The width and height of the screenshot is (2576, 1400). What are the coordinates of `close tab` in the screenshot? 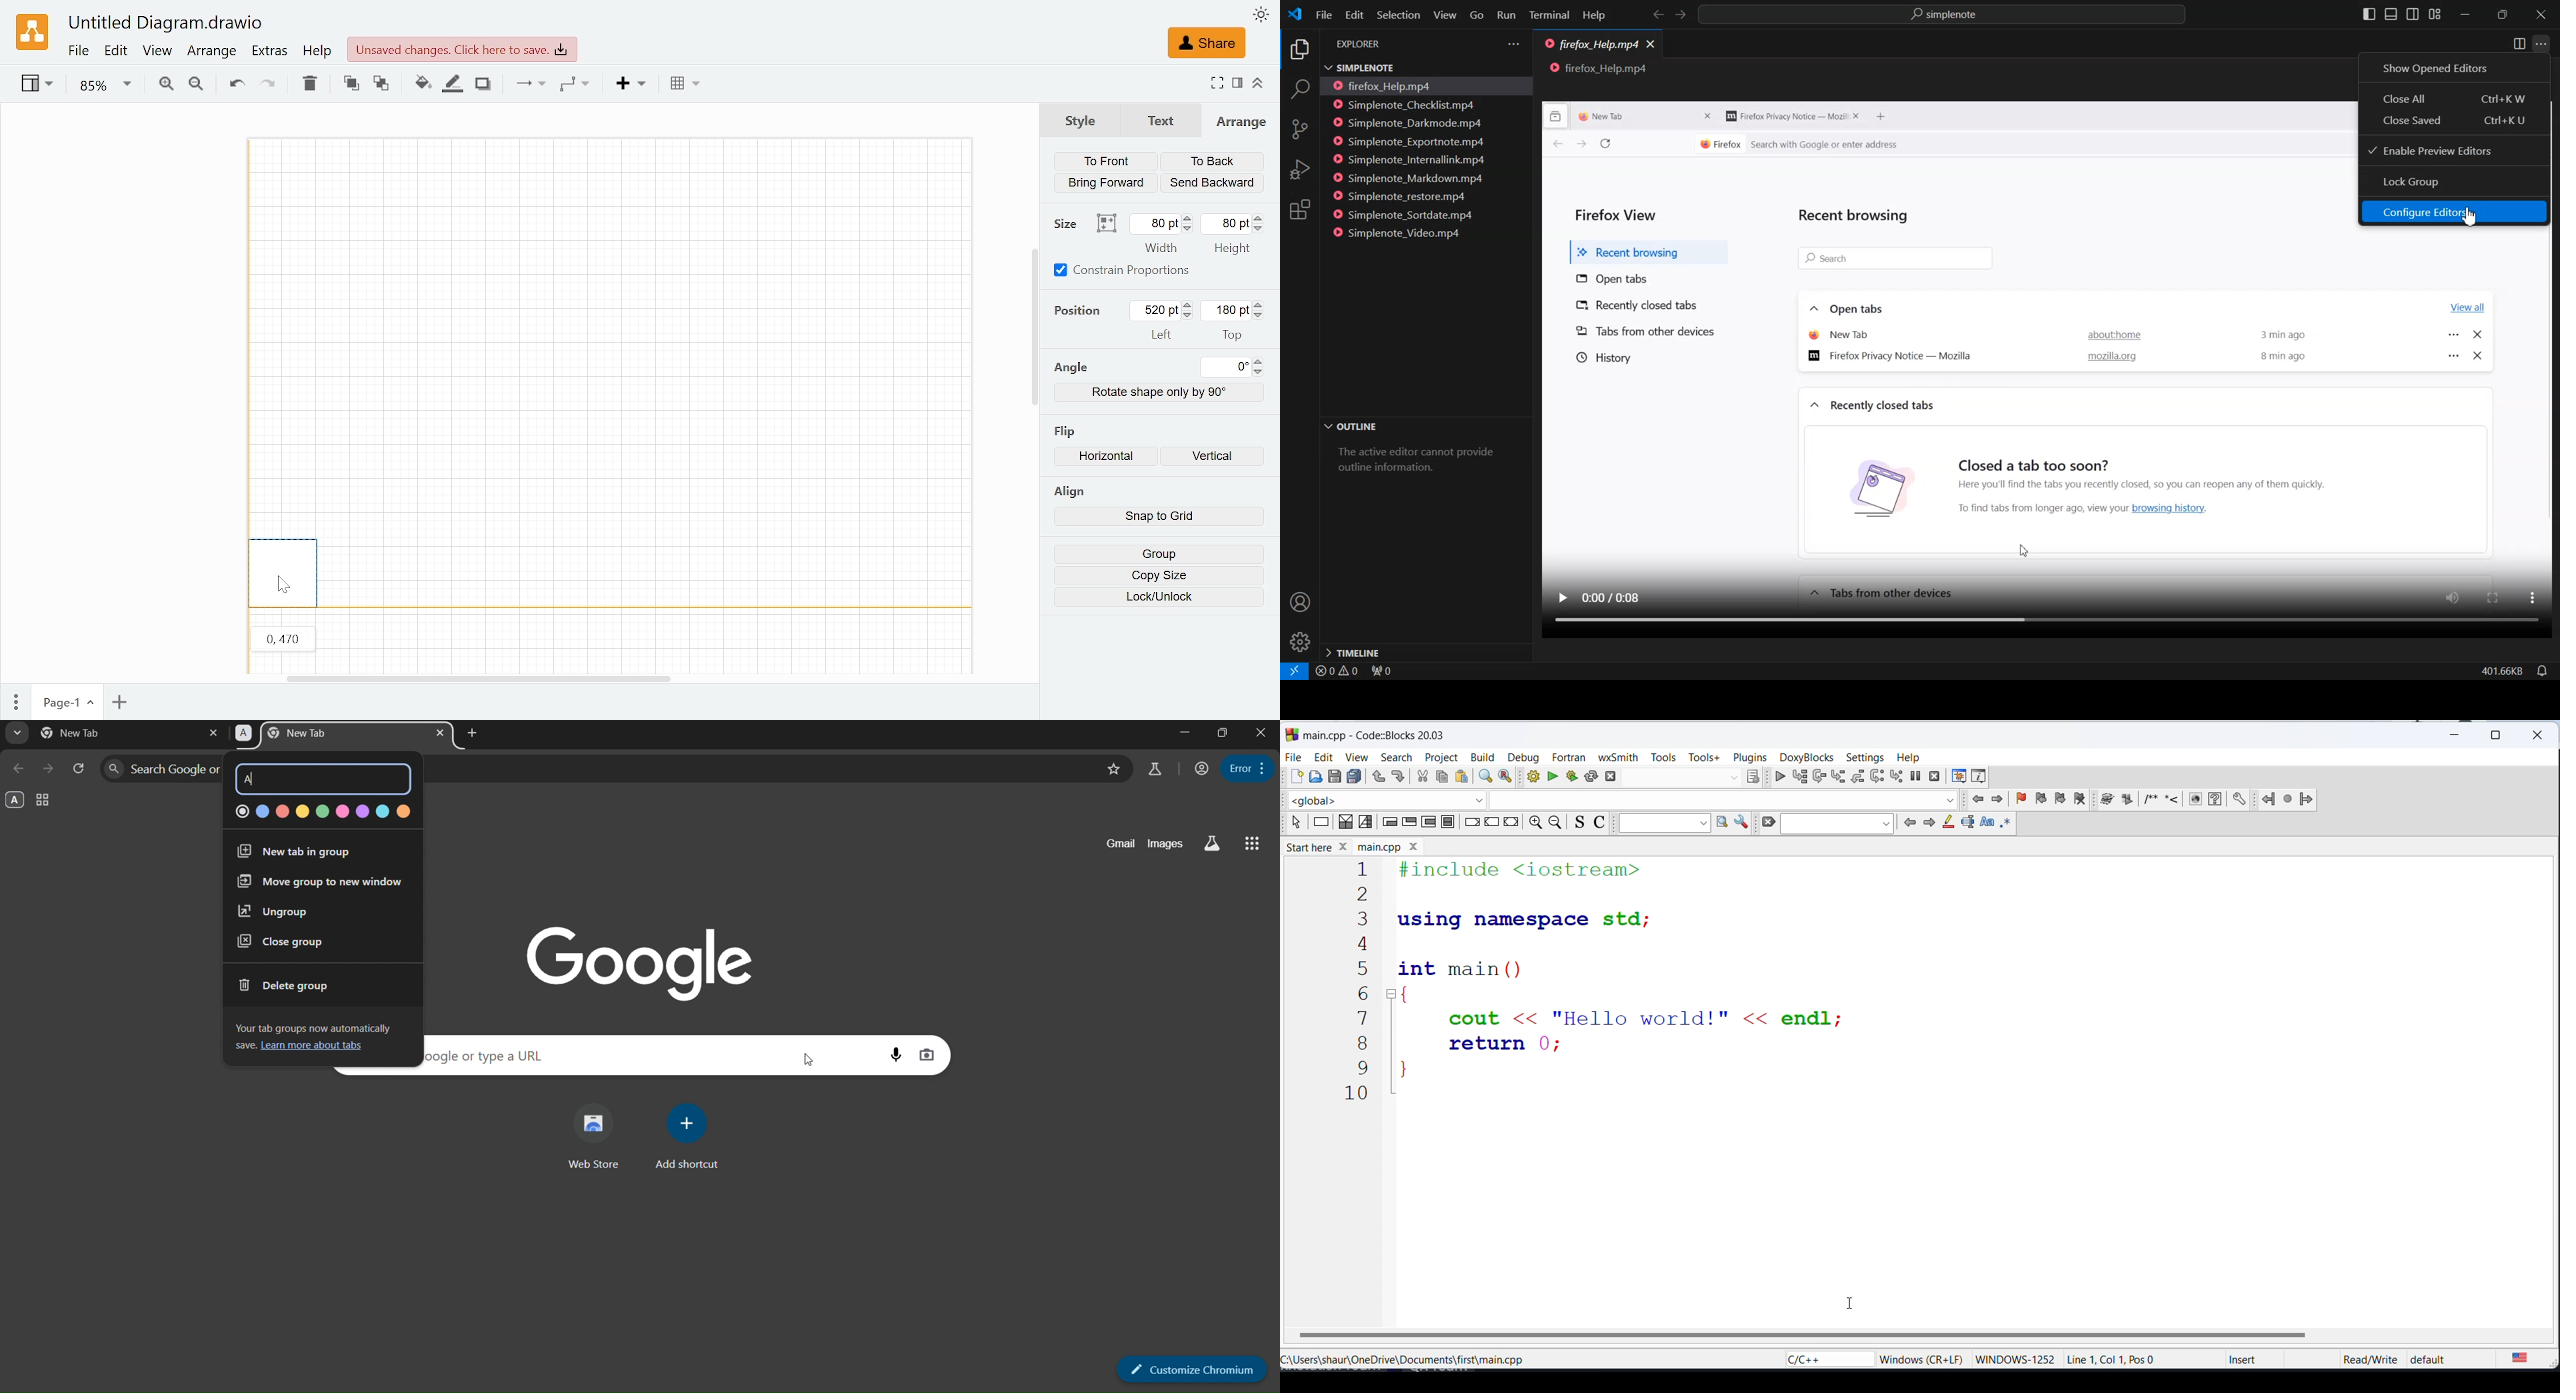 It's located at (212, 735).